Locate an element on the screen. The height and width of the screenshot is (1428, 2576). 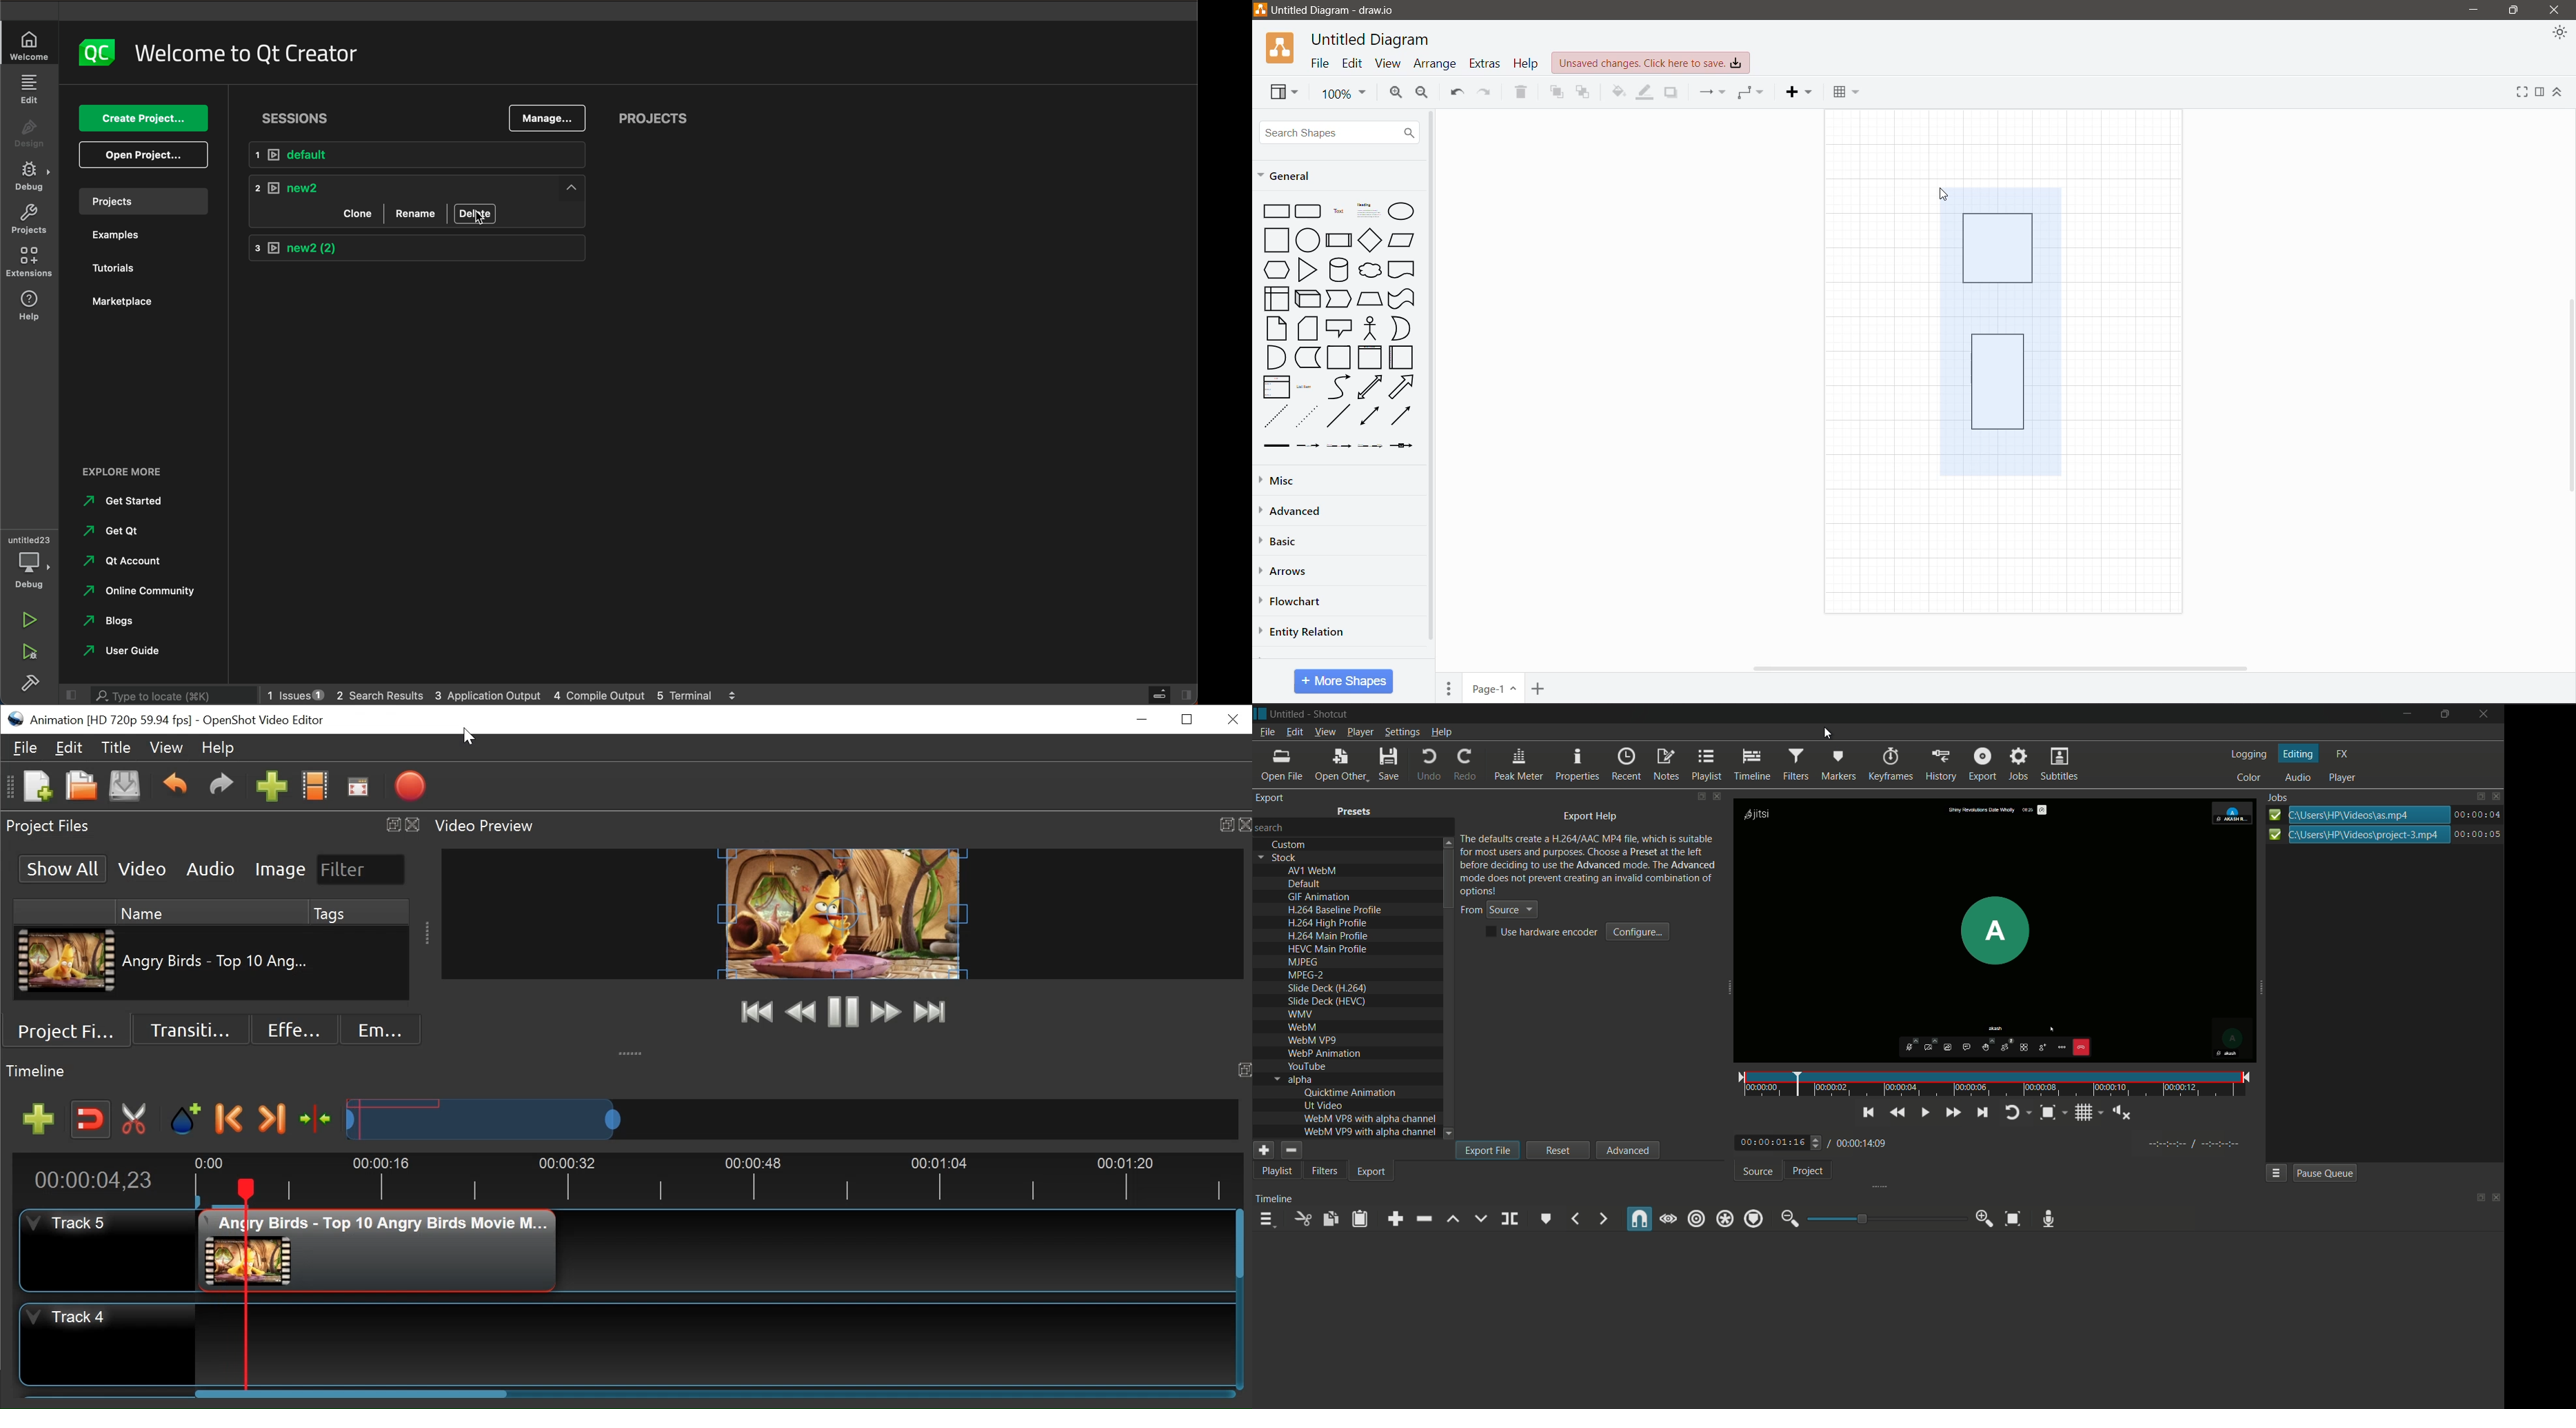
adjustment bar is located at coordinates (1888, 1218).